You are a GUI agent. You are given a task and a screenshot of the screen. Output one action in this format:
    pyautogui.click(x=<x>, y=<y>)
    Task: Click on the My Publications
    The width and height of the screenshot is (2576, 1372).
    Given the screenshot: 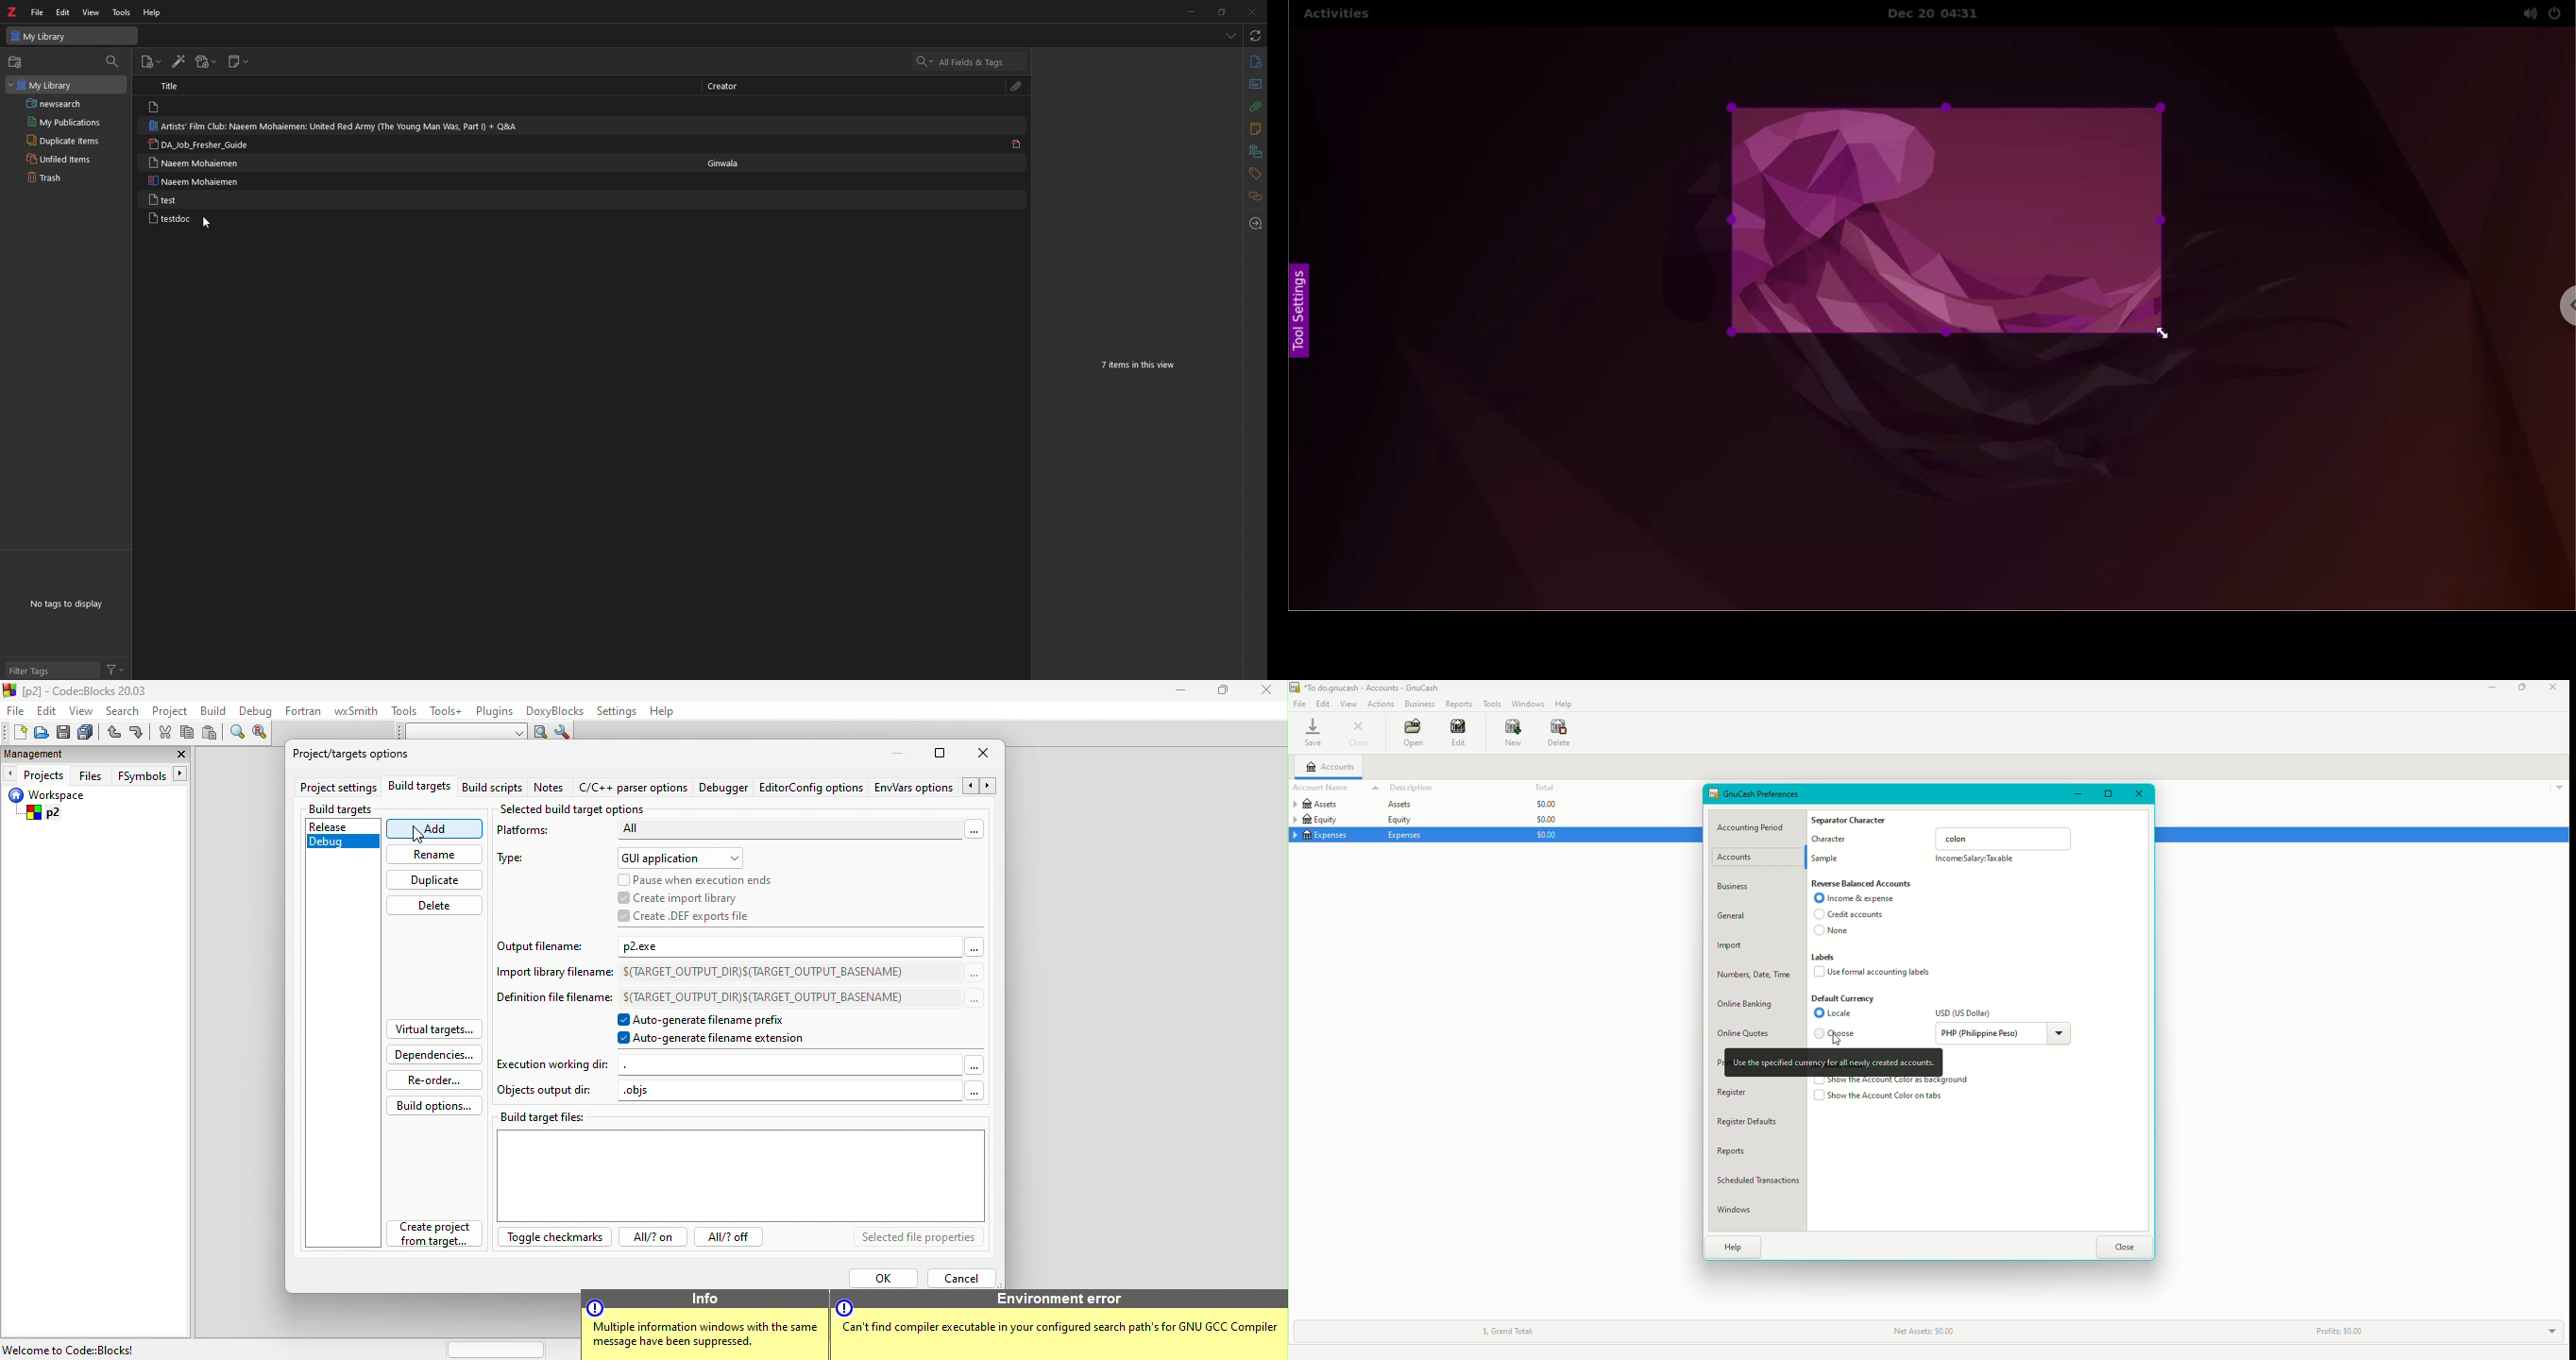 What is the action you would take?
    pyautogui.click(x=69, y=122)
    